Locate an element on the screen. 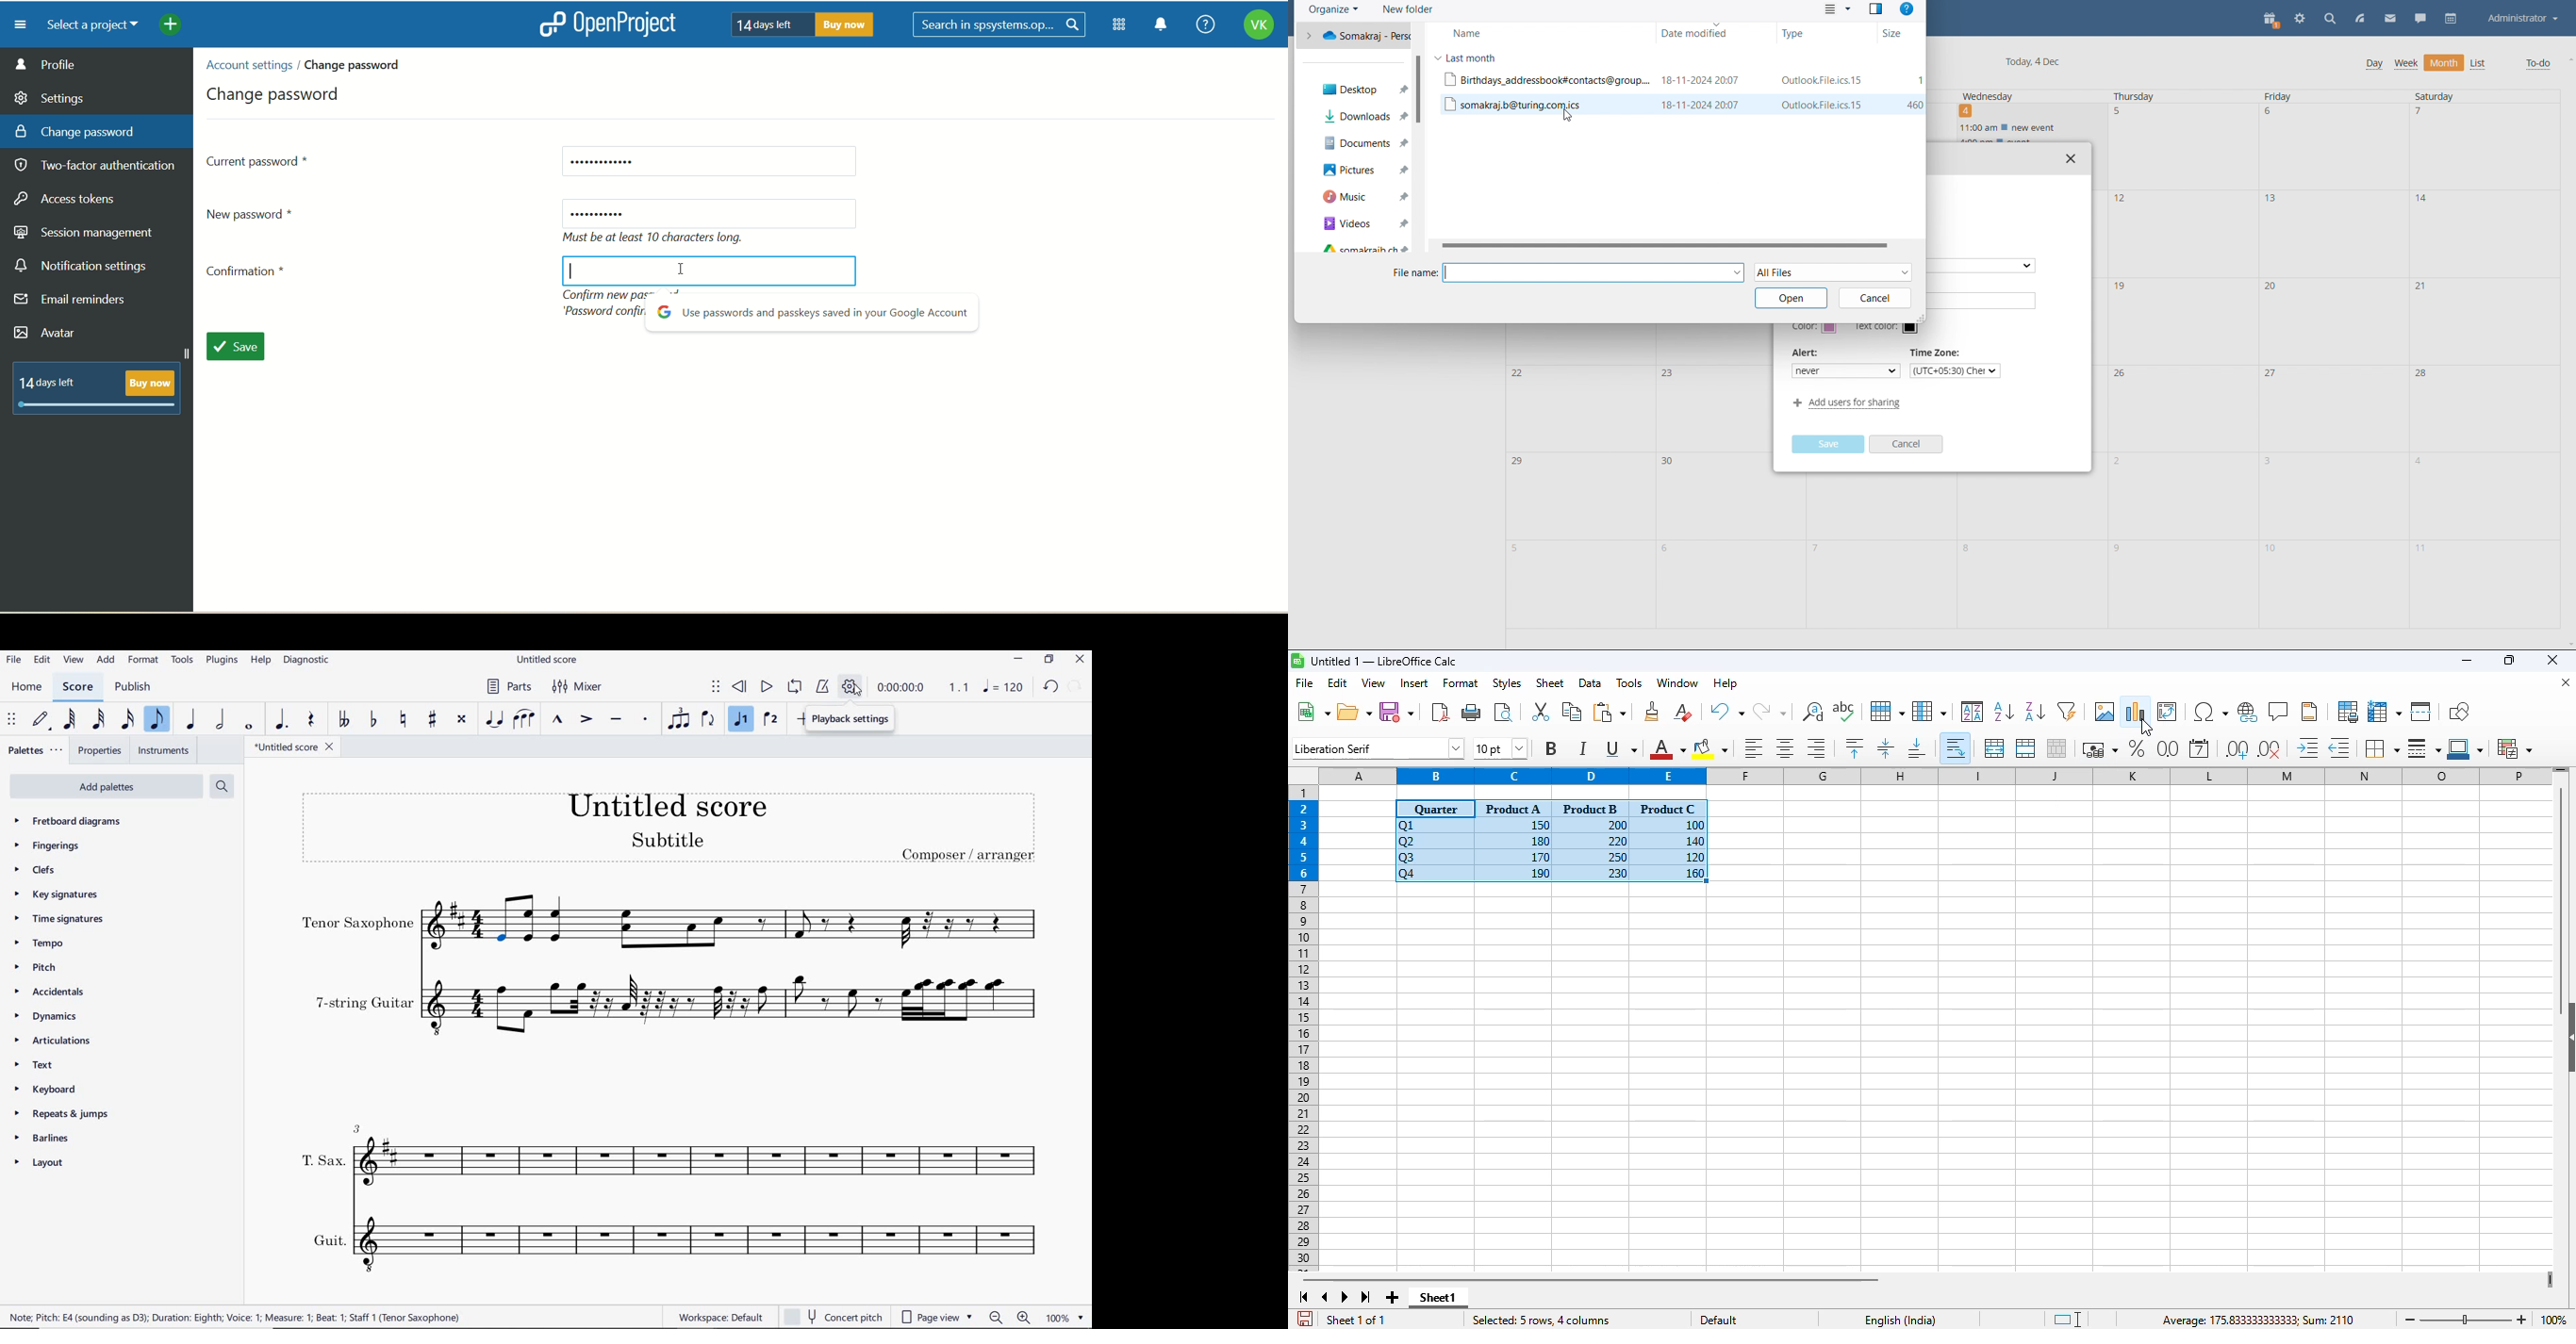 The image size is (2576, 1344). NOTE is located at coordinates (1004, 687).